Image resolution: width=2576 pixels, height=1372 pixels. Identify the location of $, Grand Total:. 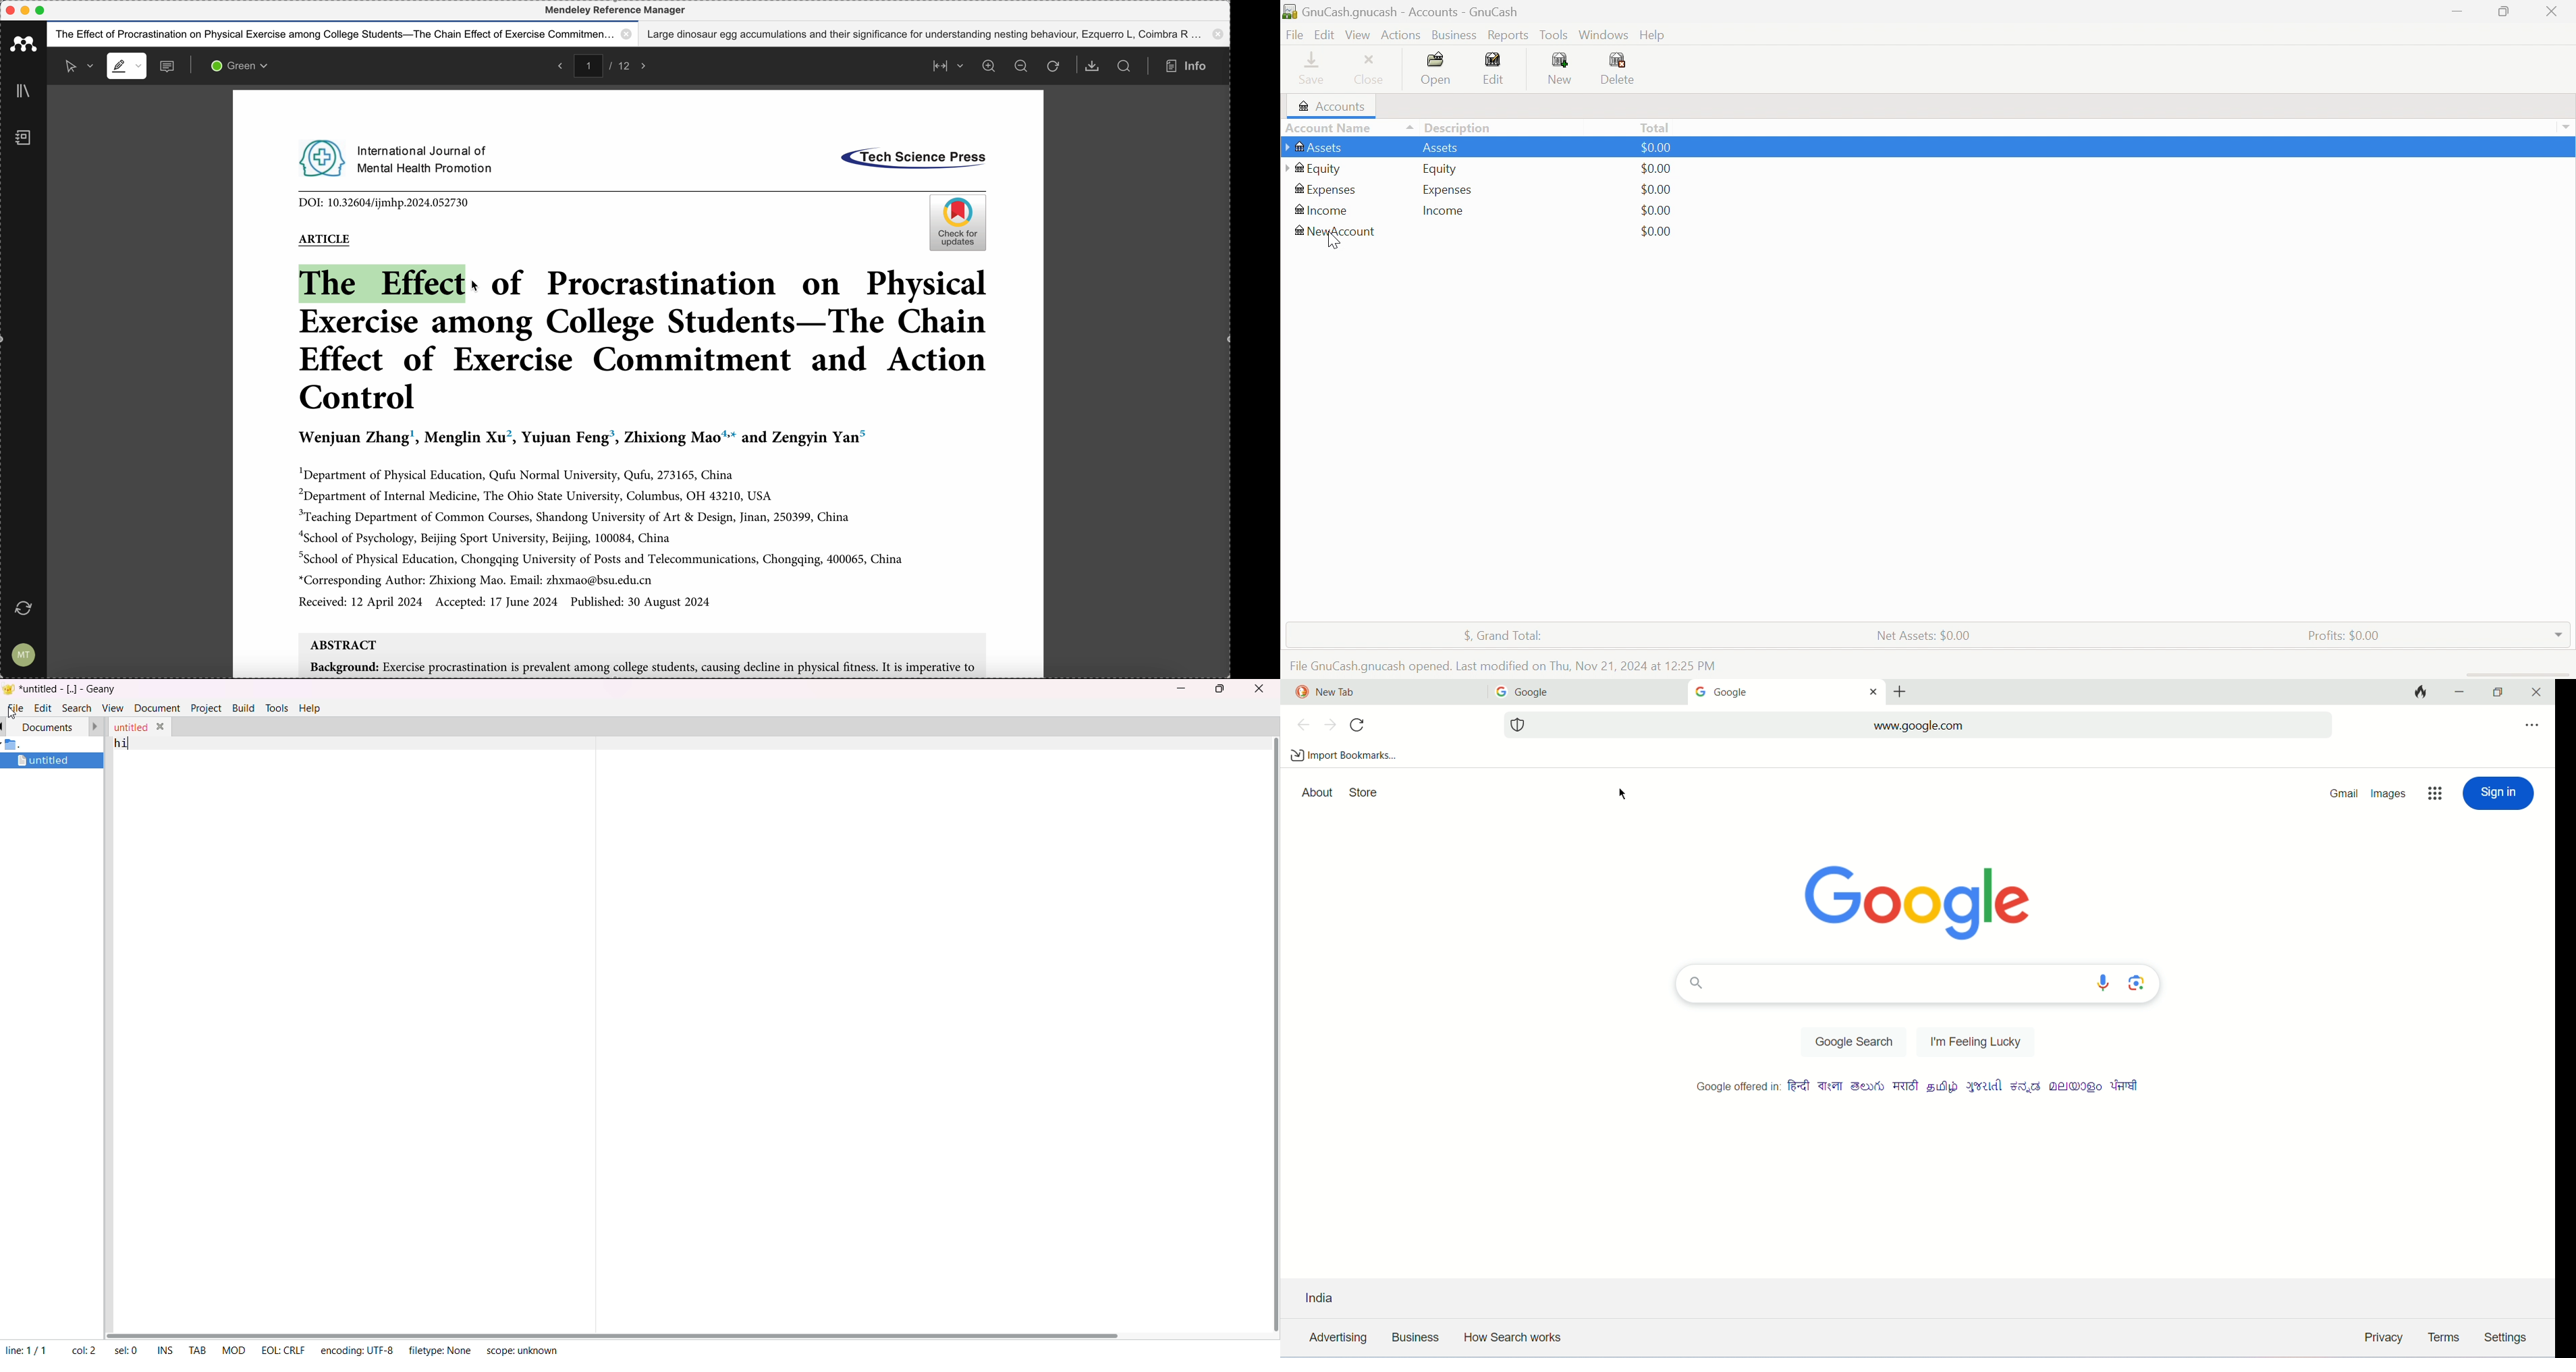
(1502, 635).